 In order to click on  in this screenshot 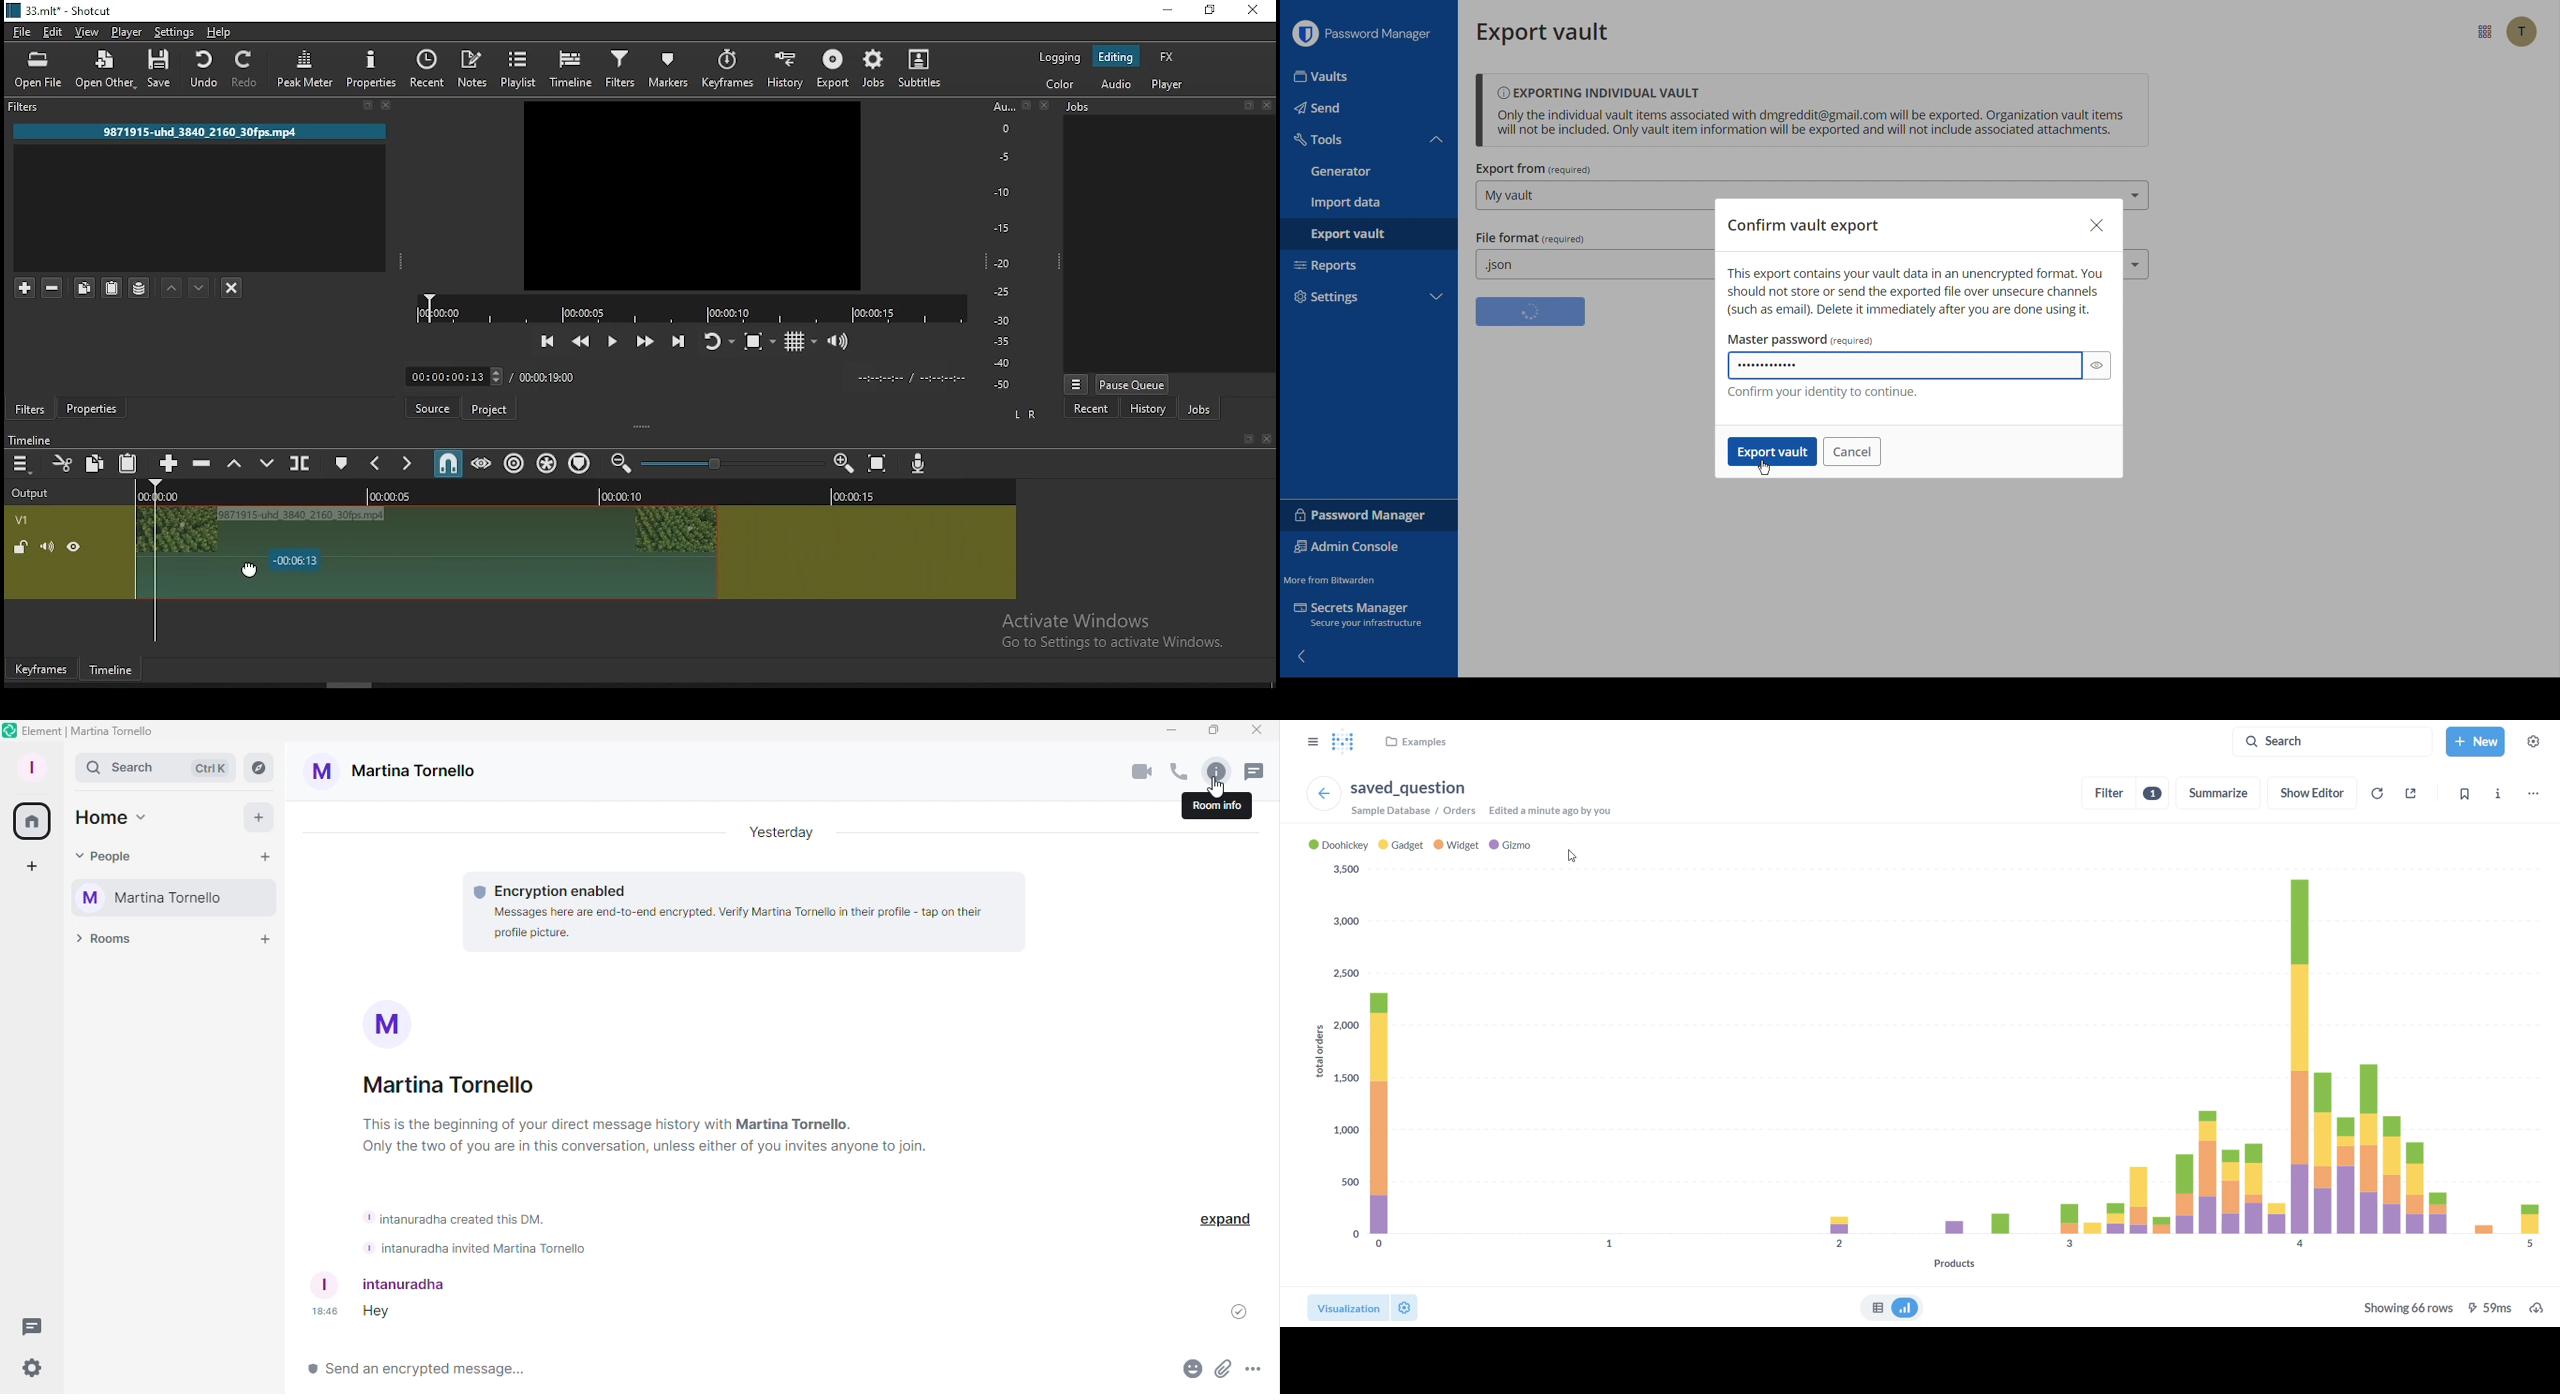, I will do `click(1367, 75)`.